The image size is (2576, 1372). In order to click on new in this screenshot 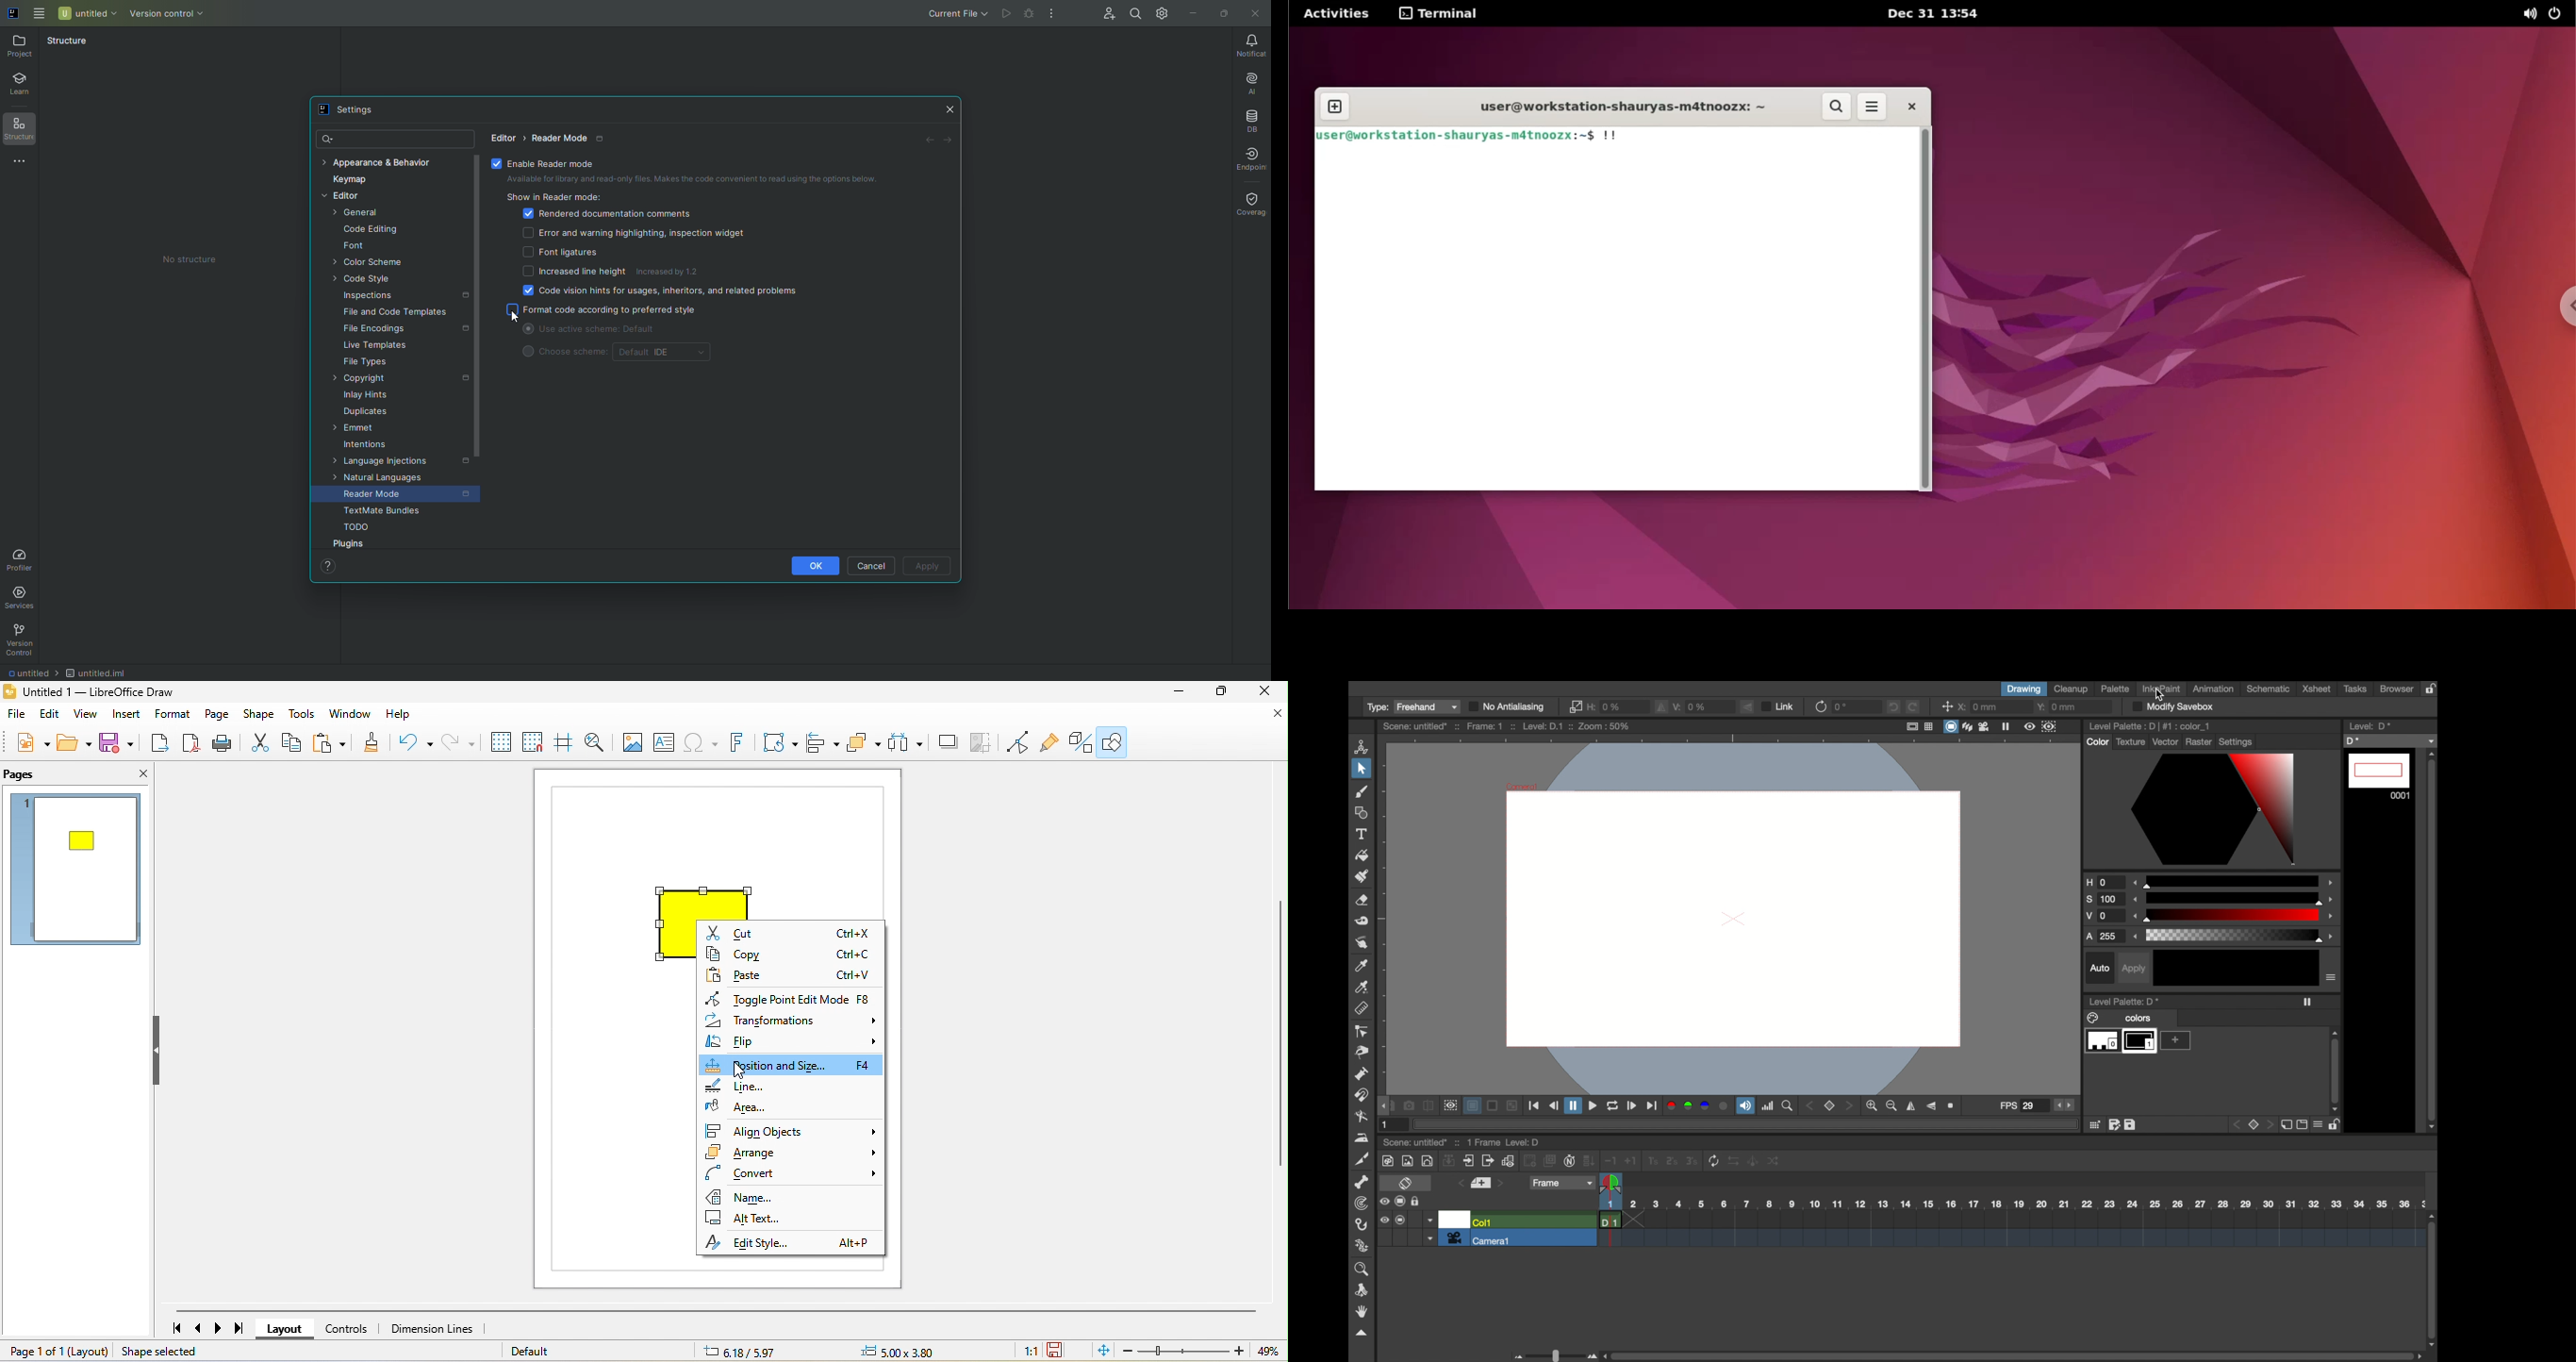, I will do `click(26, 744)`.